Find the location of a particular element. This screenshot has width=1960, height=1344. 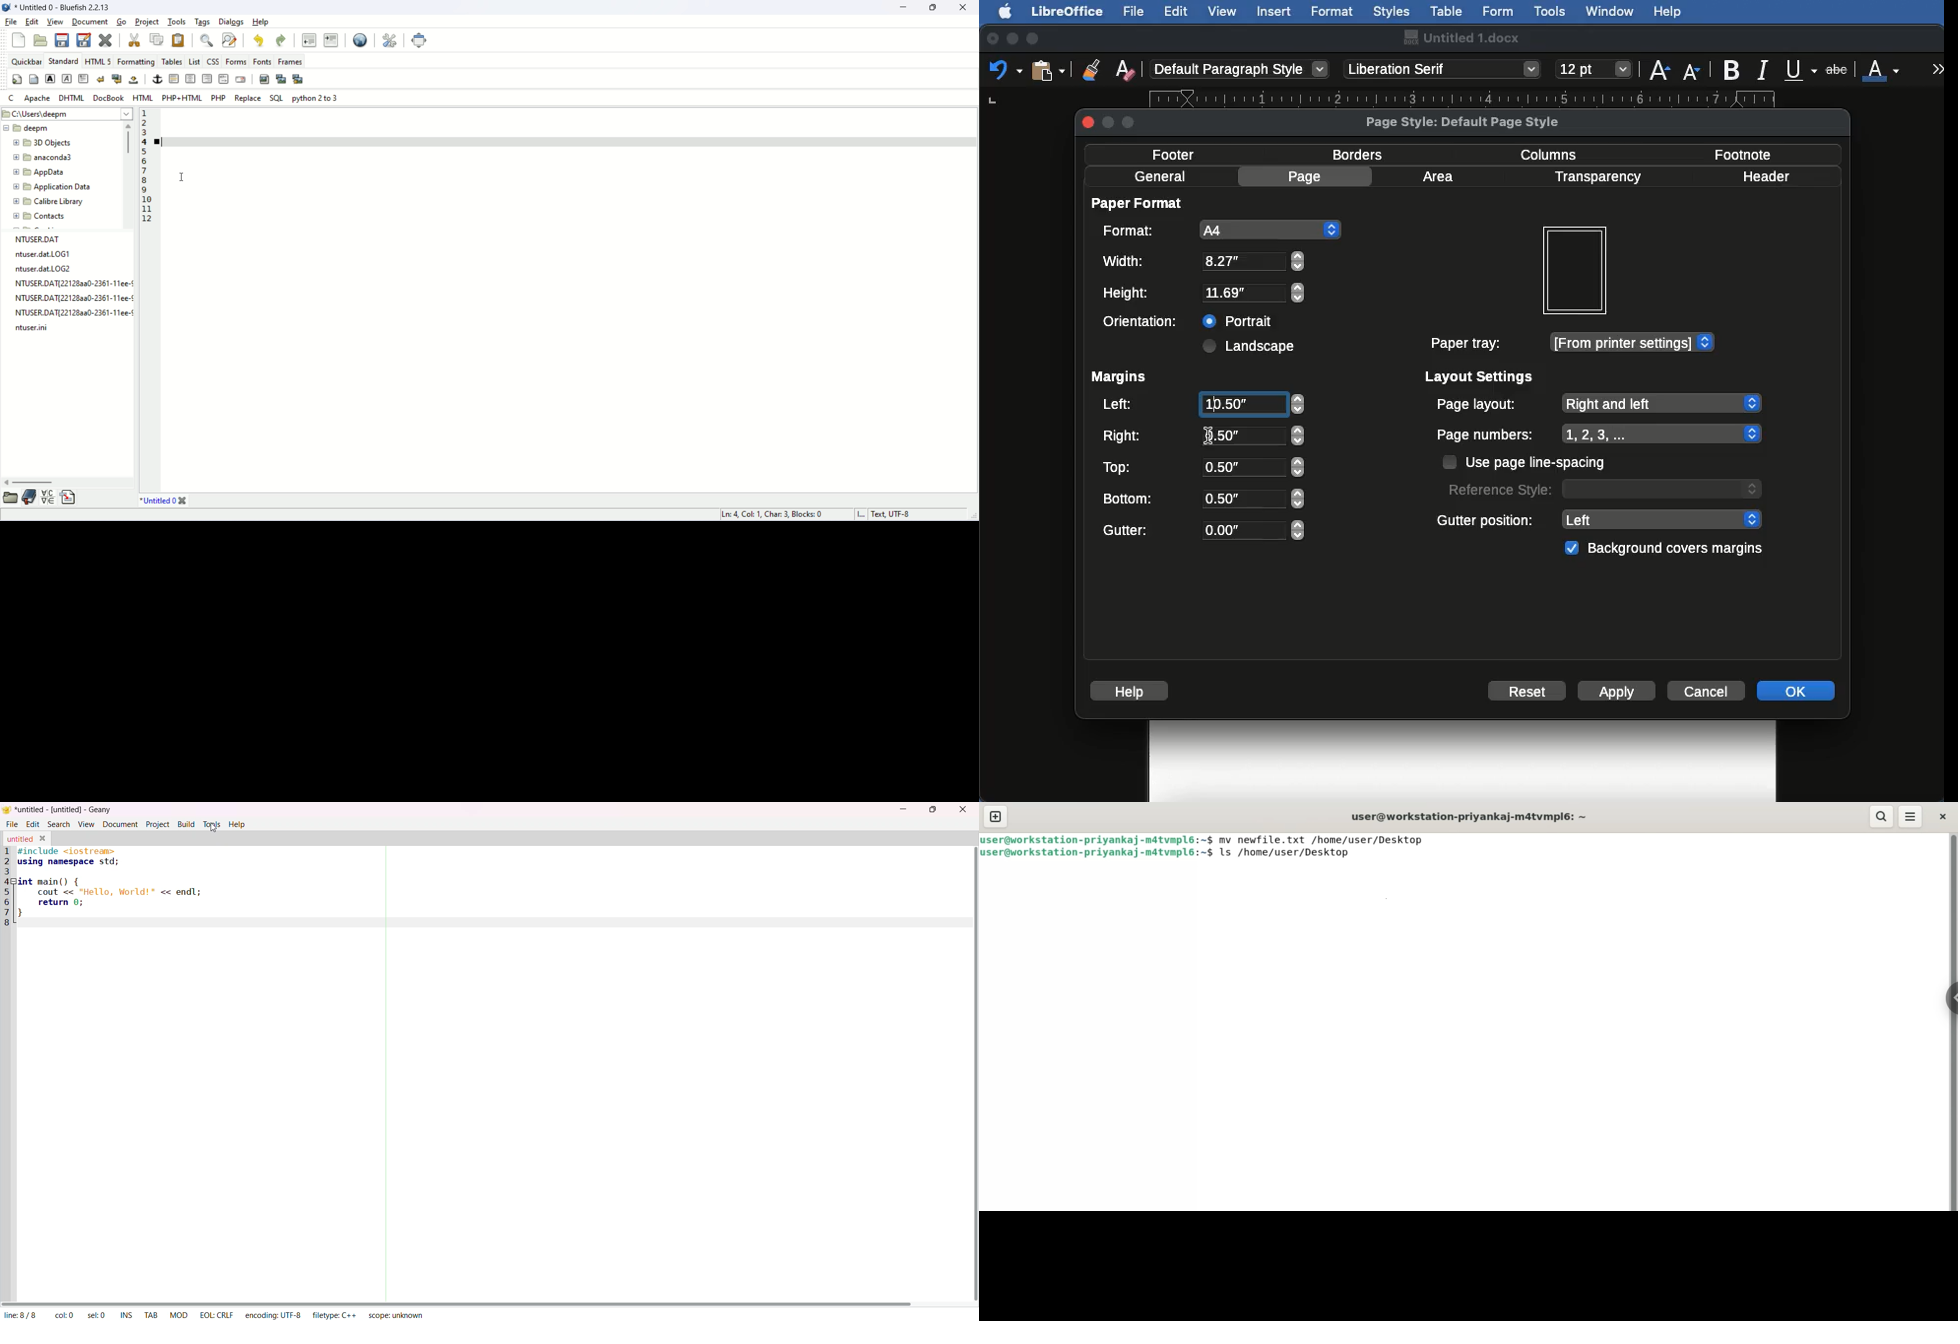

Clone formatting is located at coordinates (1091, 69).